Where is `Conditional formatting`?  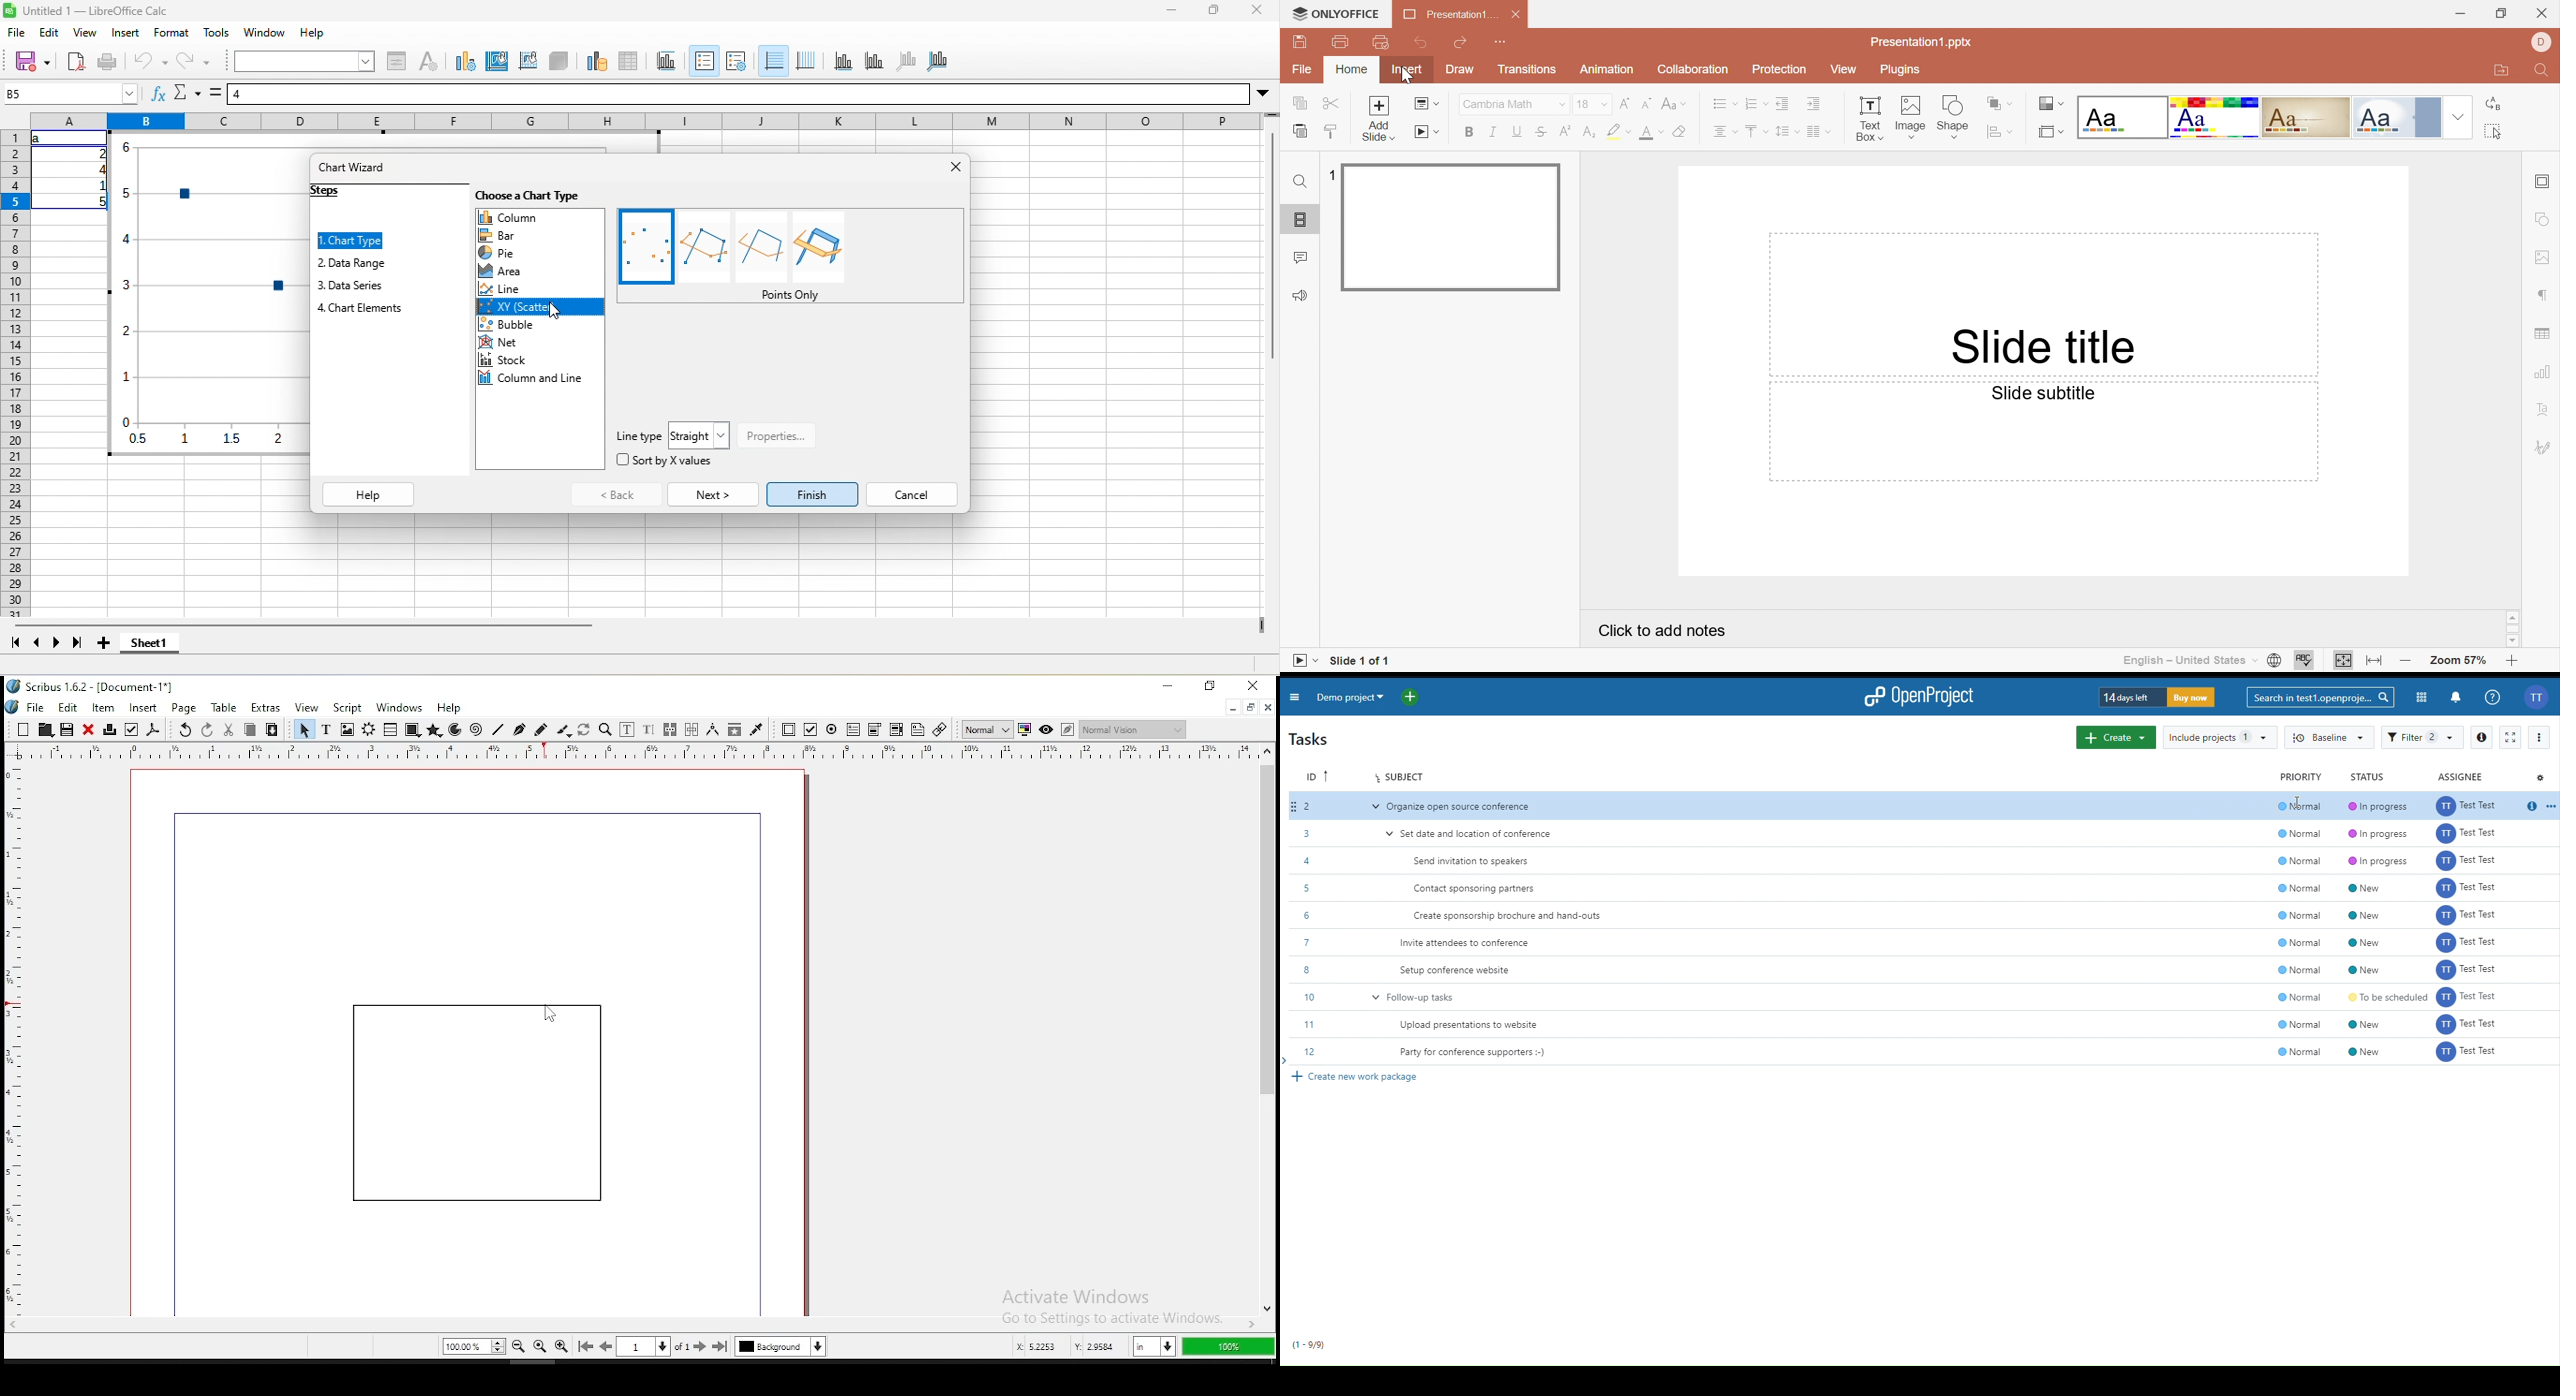
Conditional formatting is located at coordinates (2047, 102).